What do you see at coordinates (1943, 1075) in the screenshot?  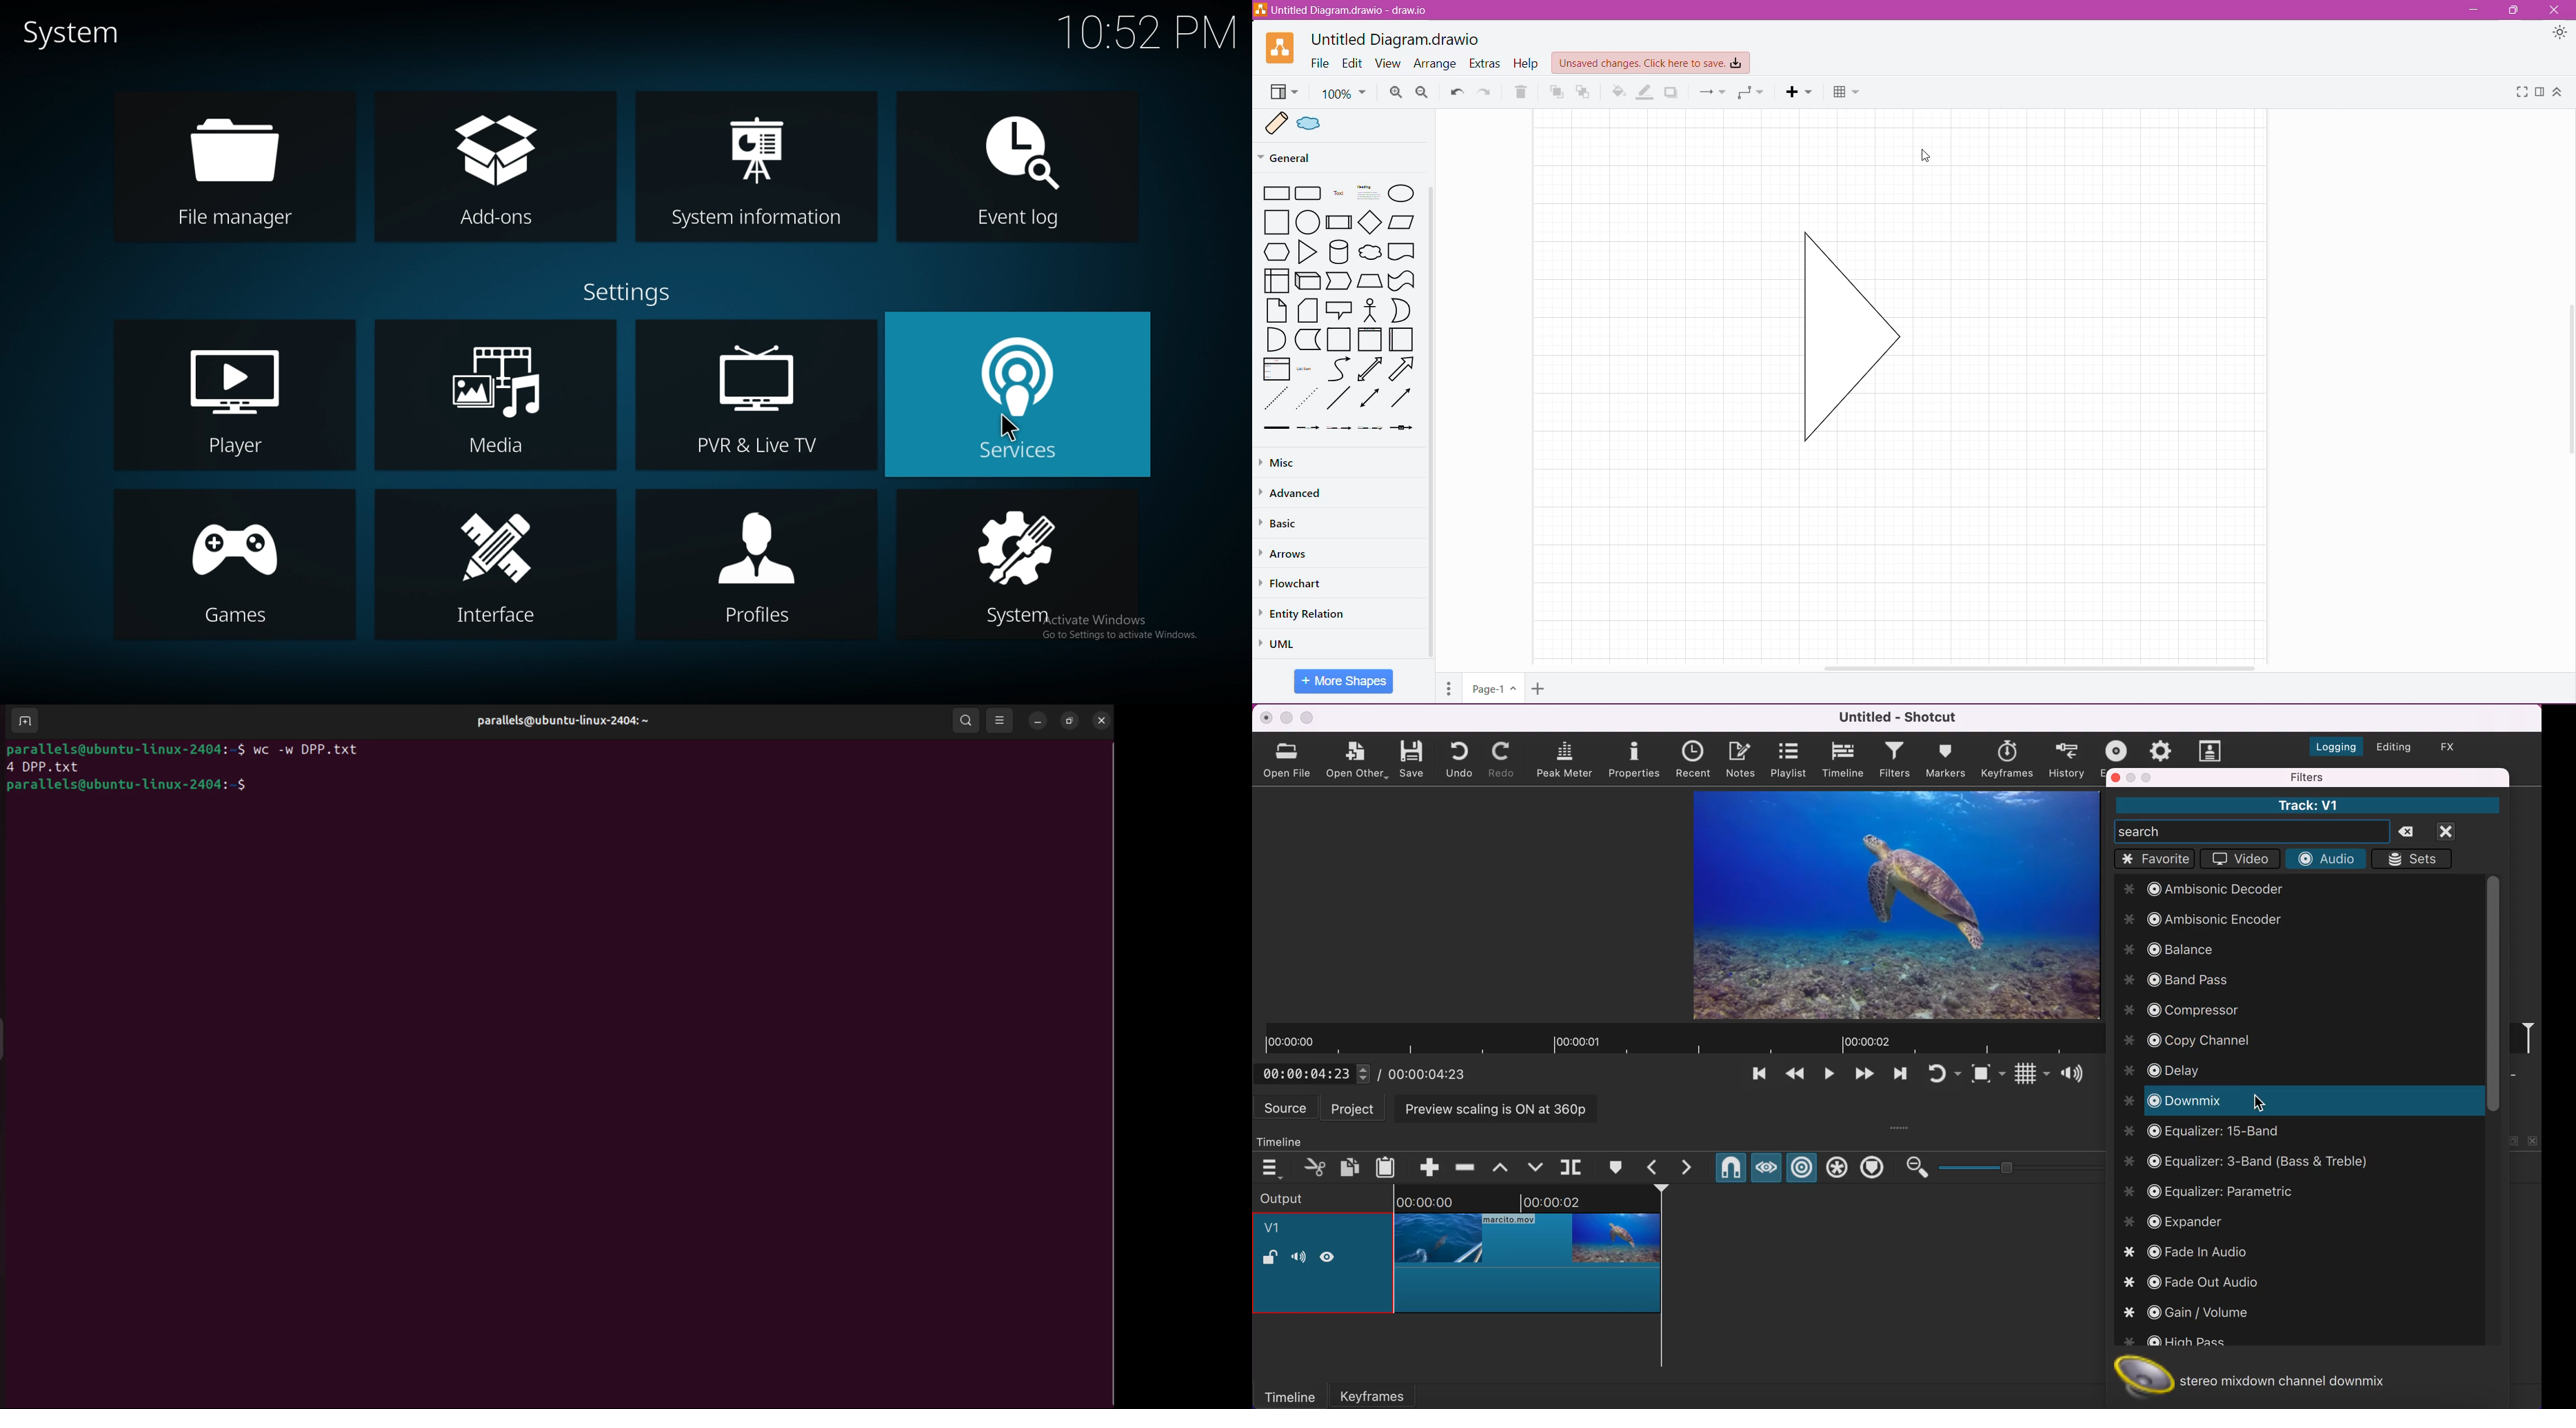 I see `toggle player looping` at bounding box center [1943, 1075].